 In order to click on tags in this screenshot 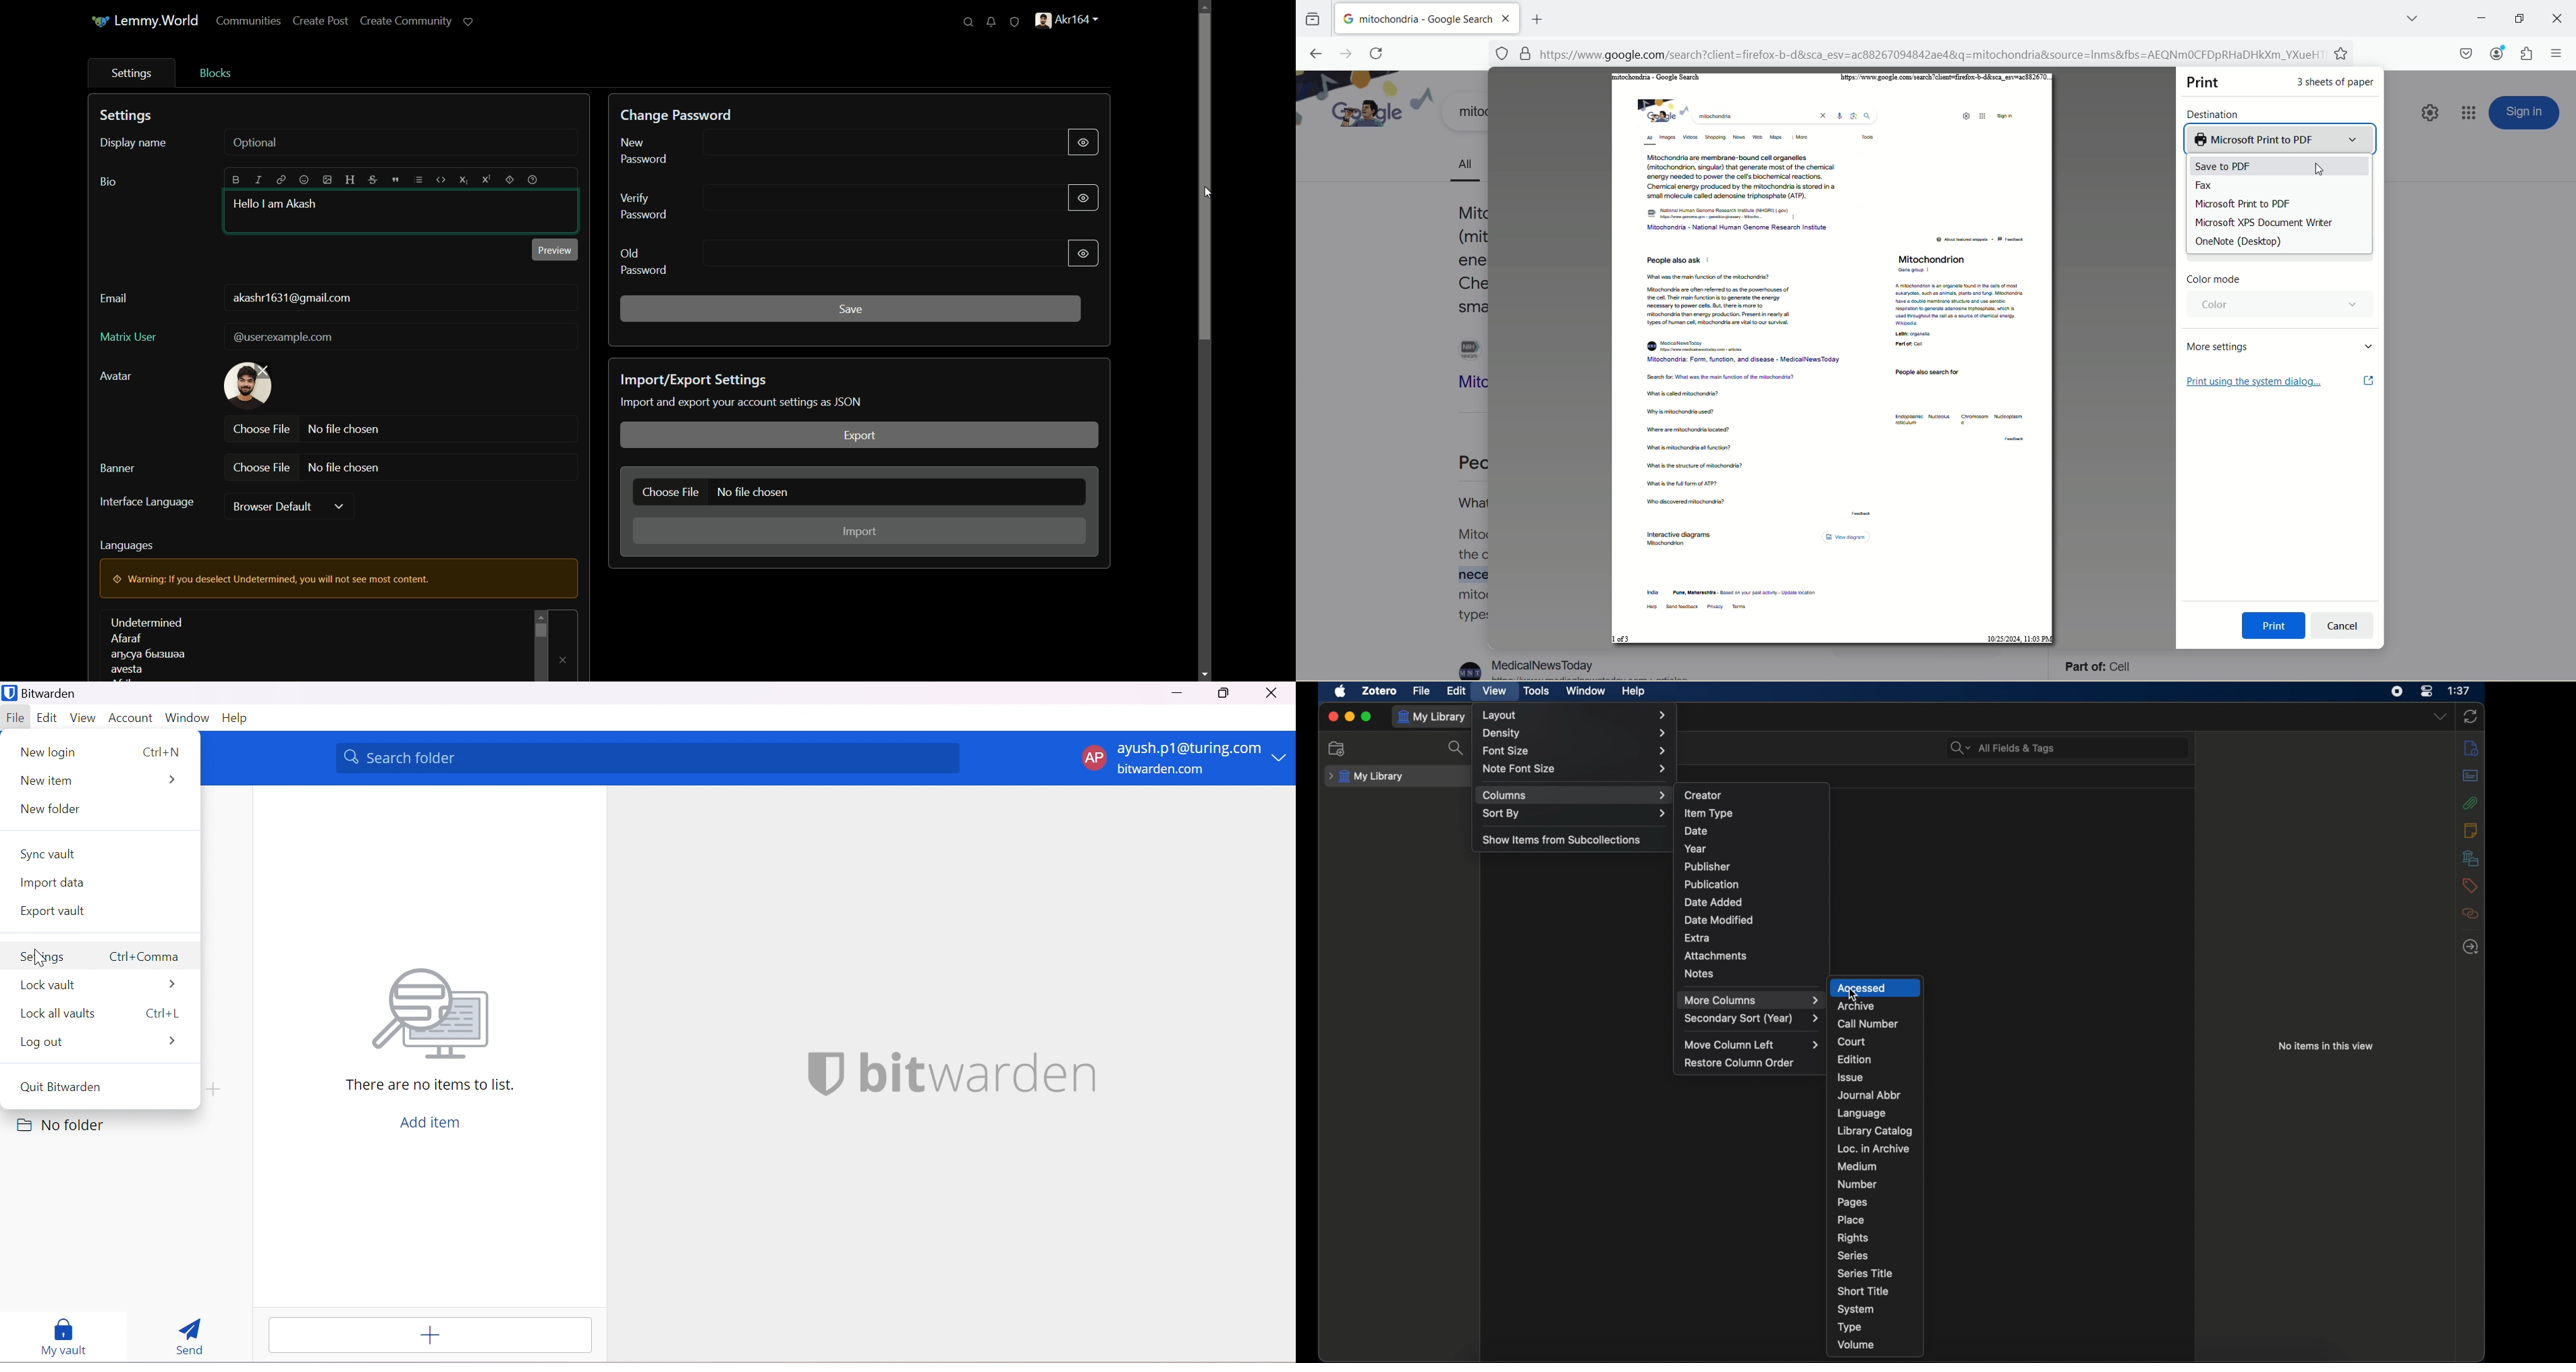, I will do `click(2470, 886)`.